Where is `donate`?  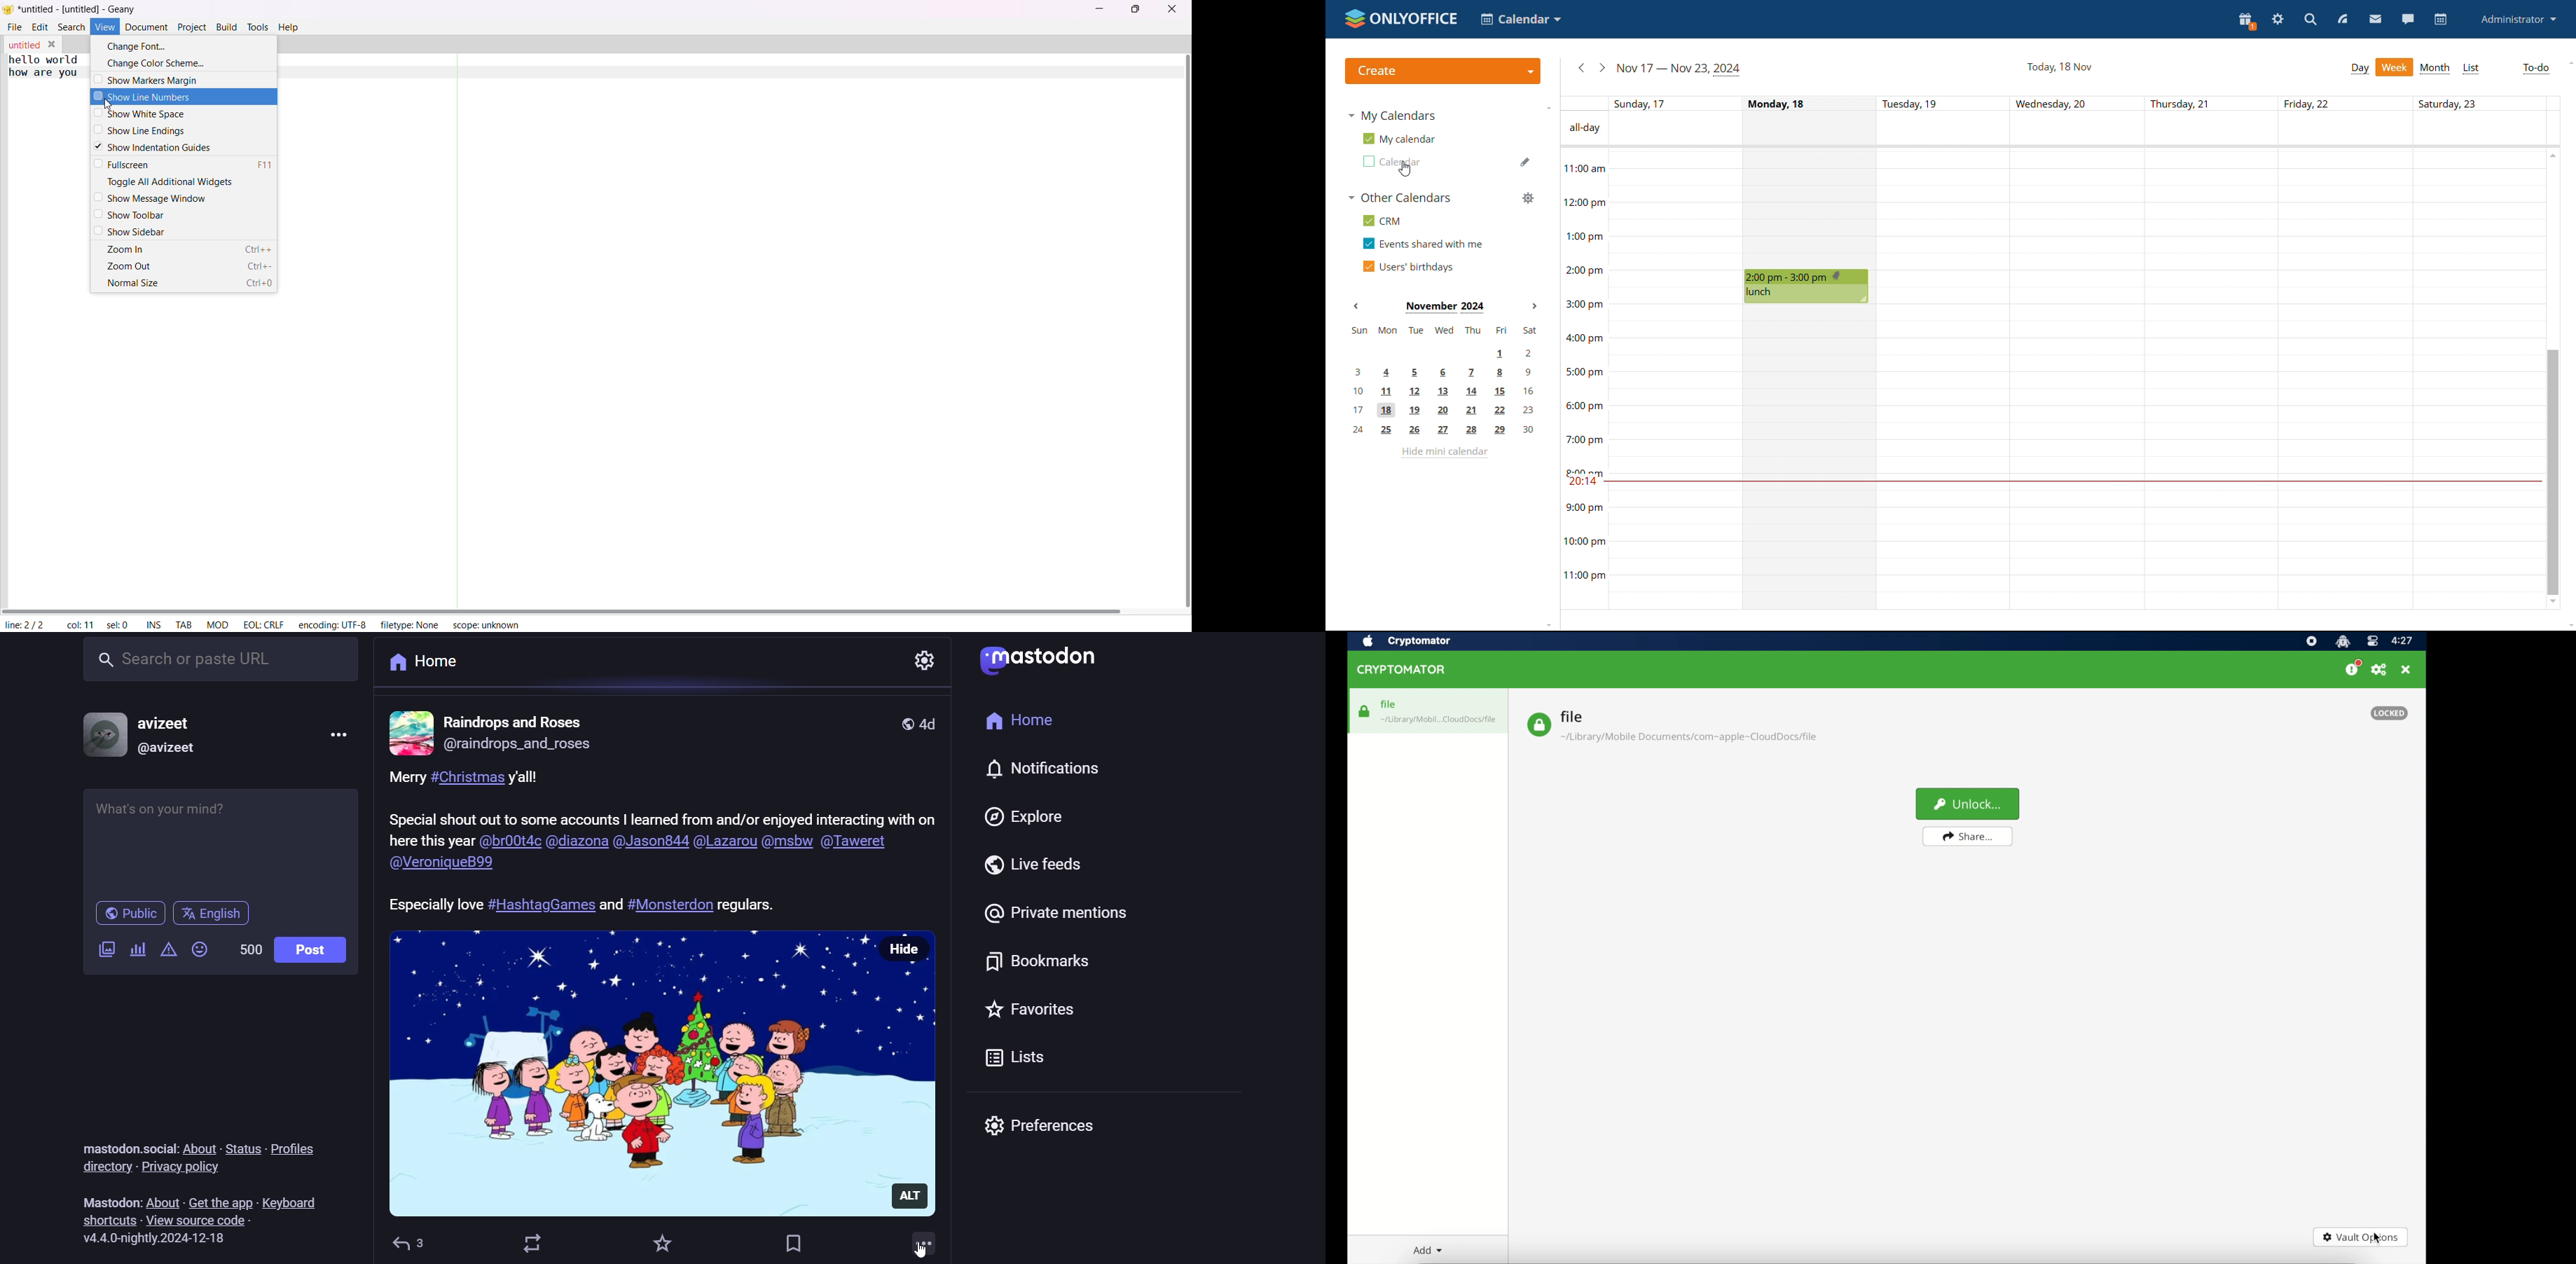
donate is located at coordinates (2353, 668).